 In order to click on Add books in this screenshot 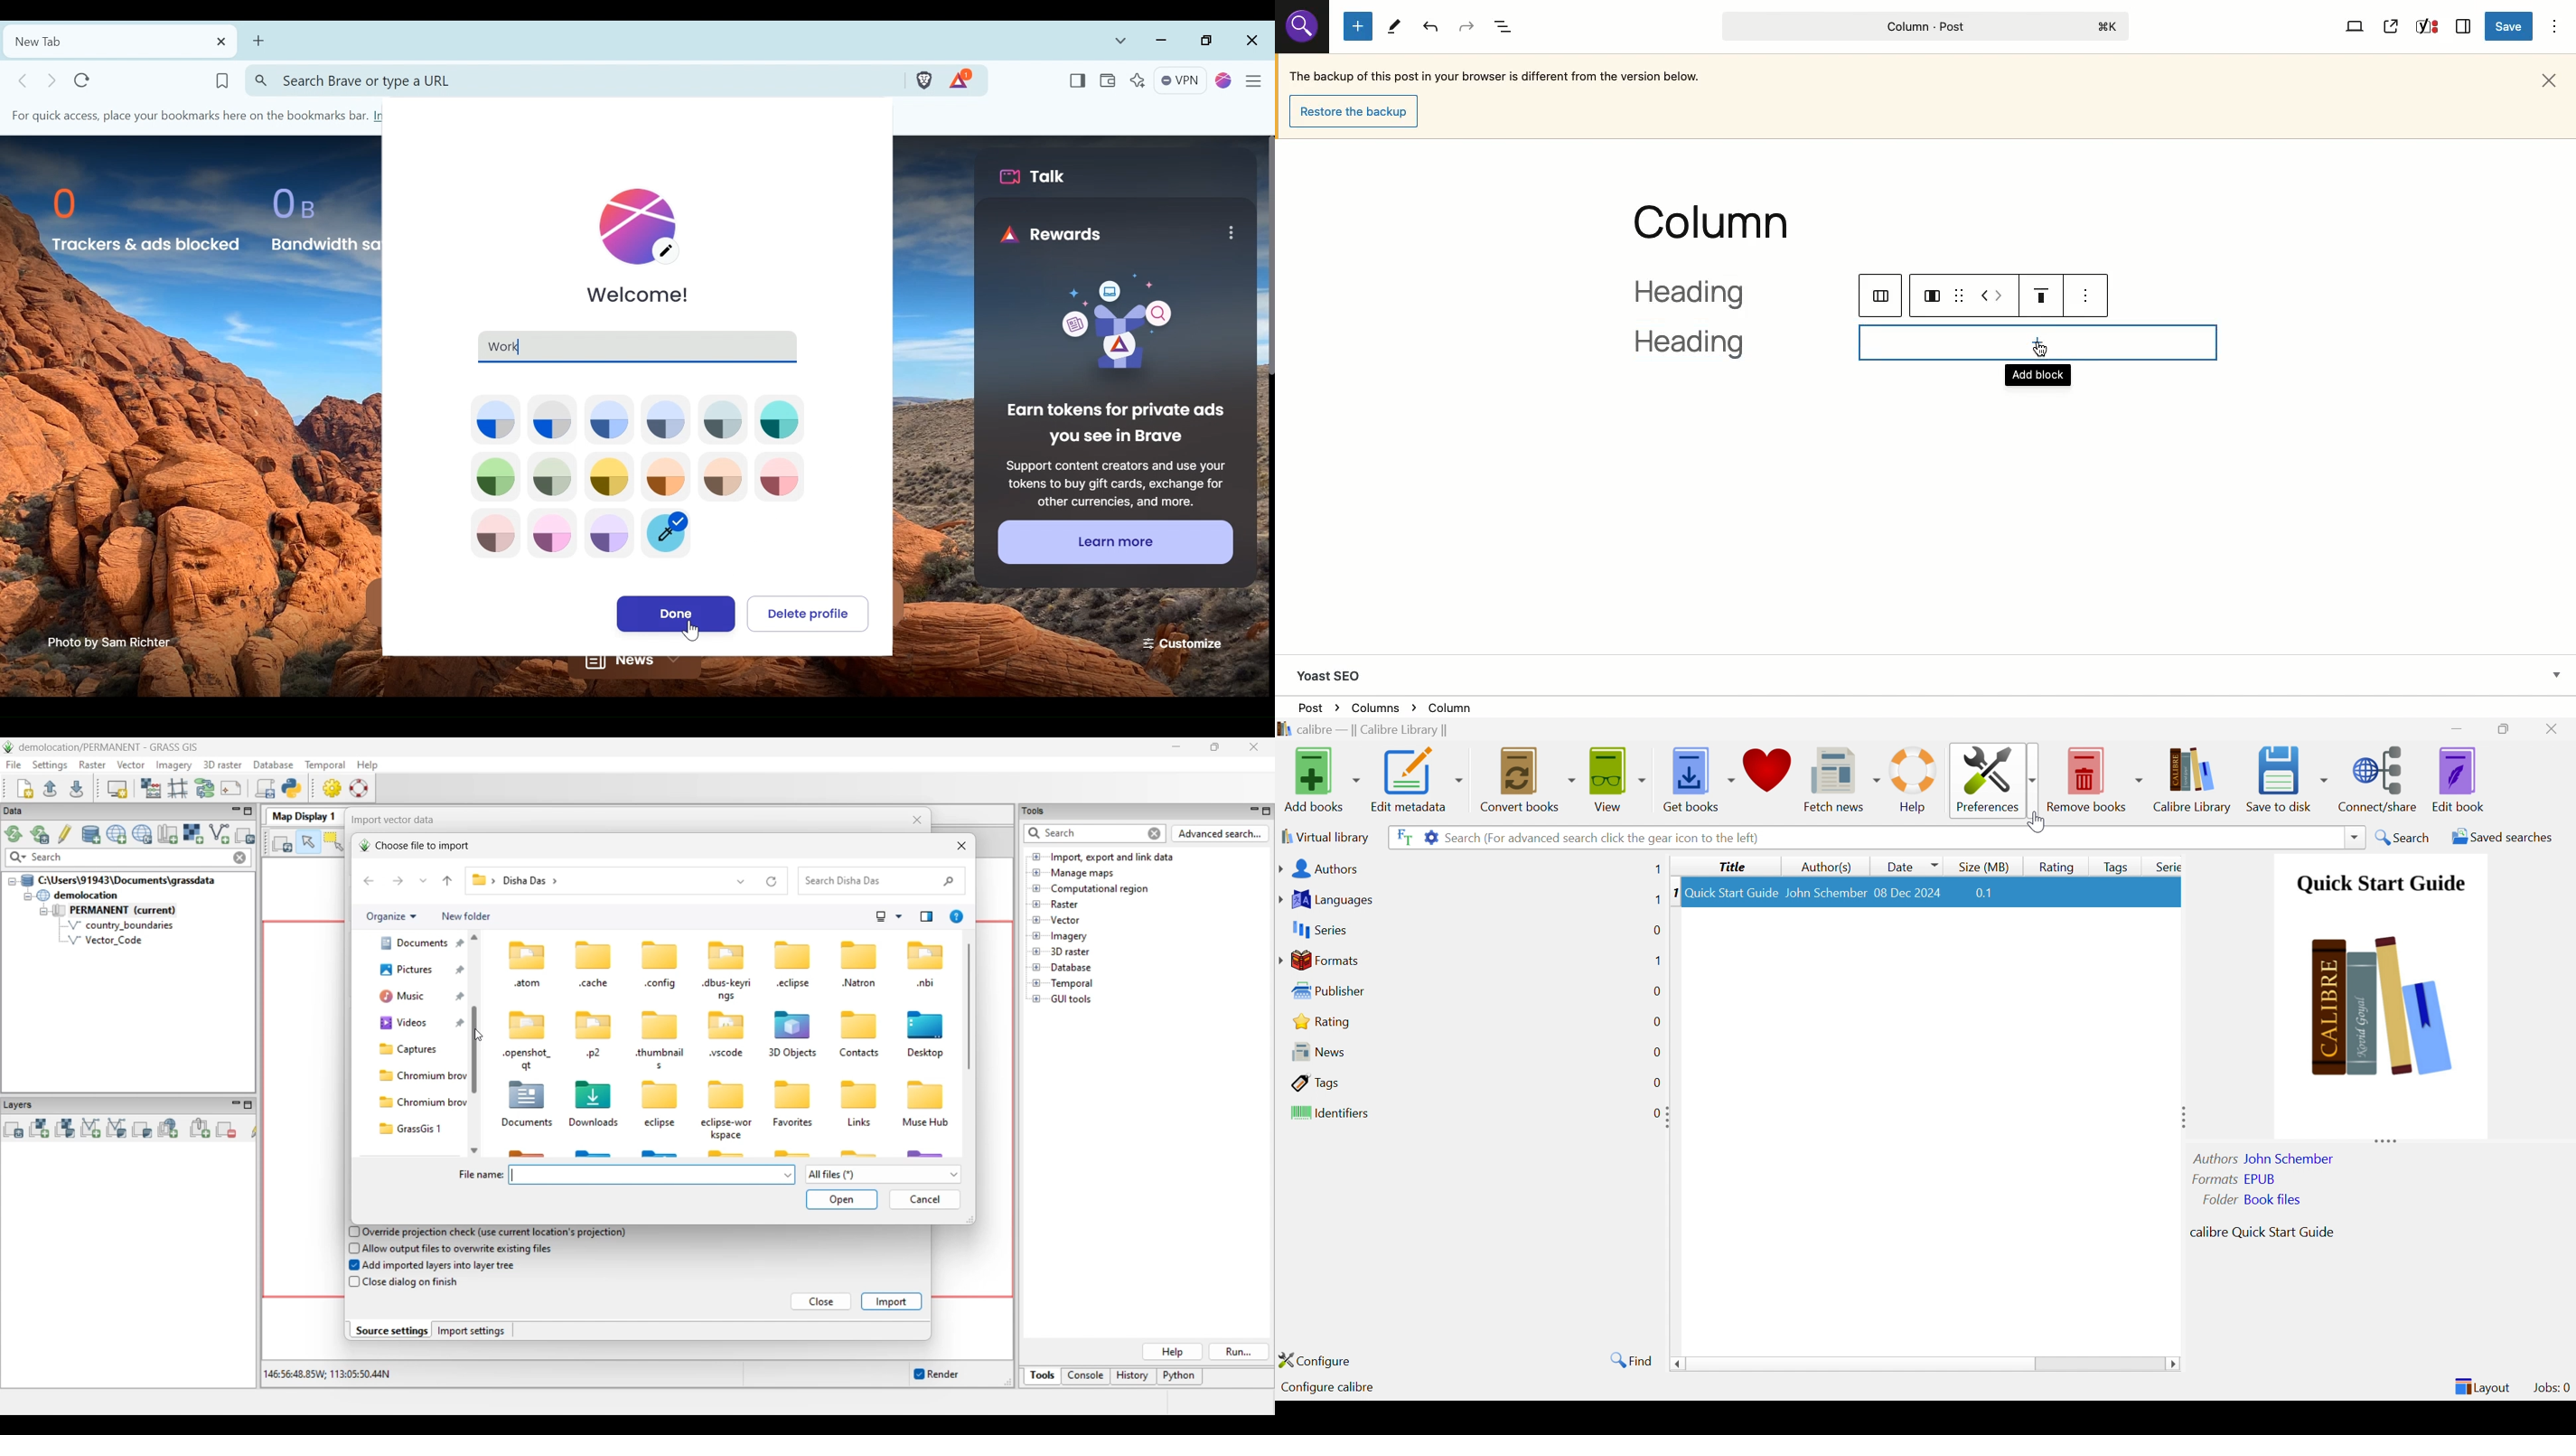, I will do `click(1320, 779)`.